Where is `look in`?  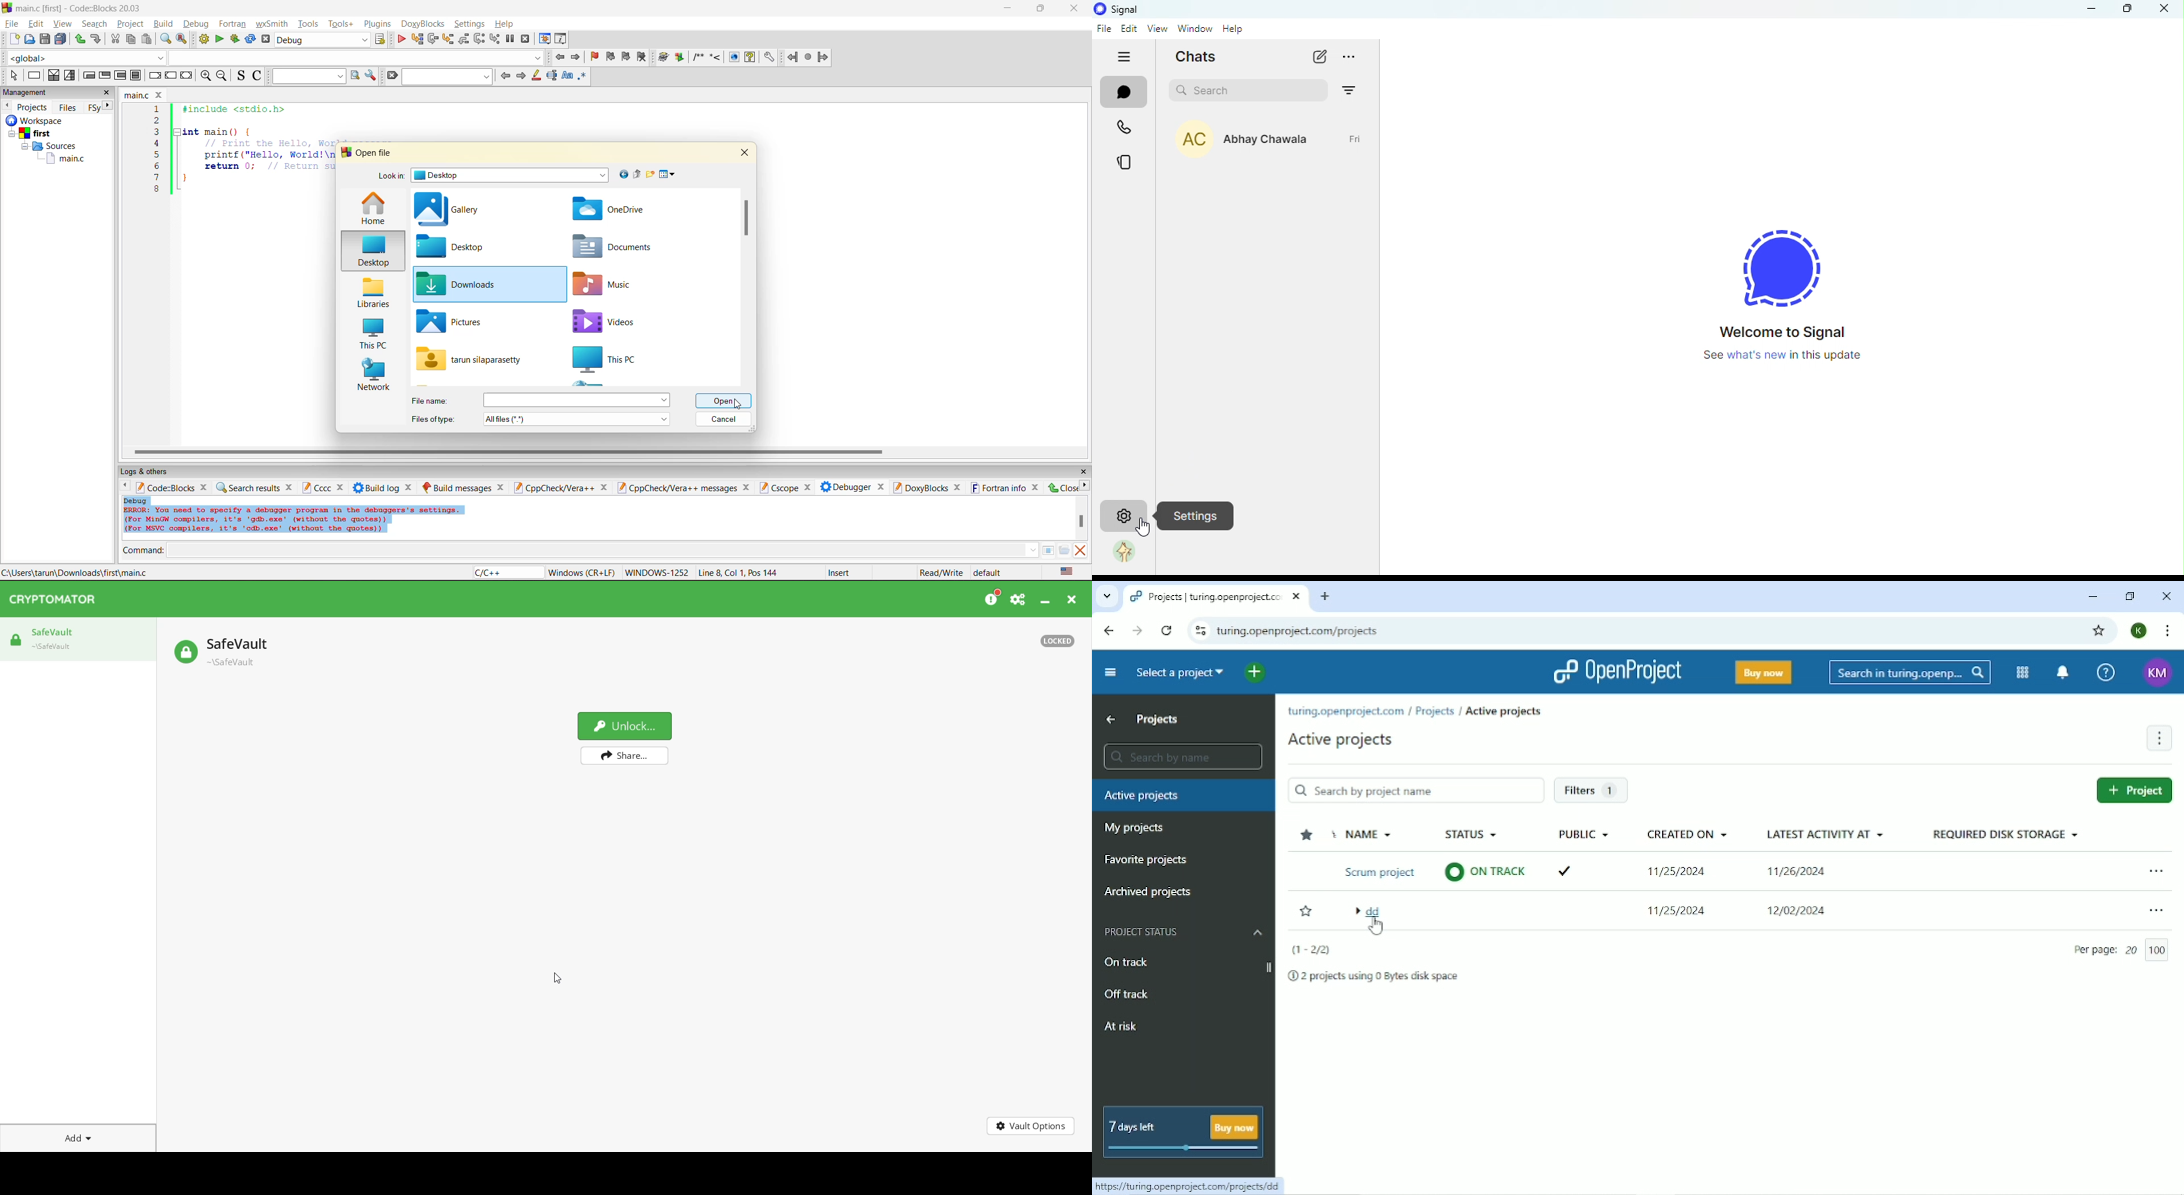 look in is located at coordinates (391, 177).